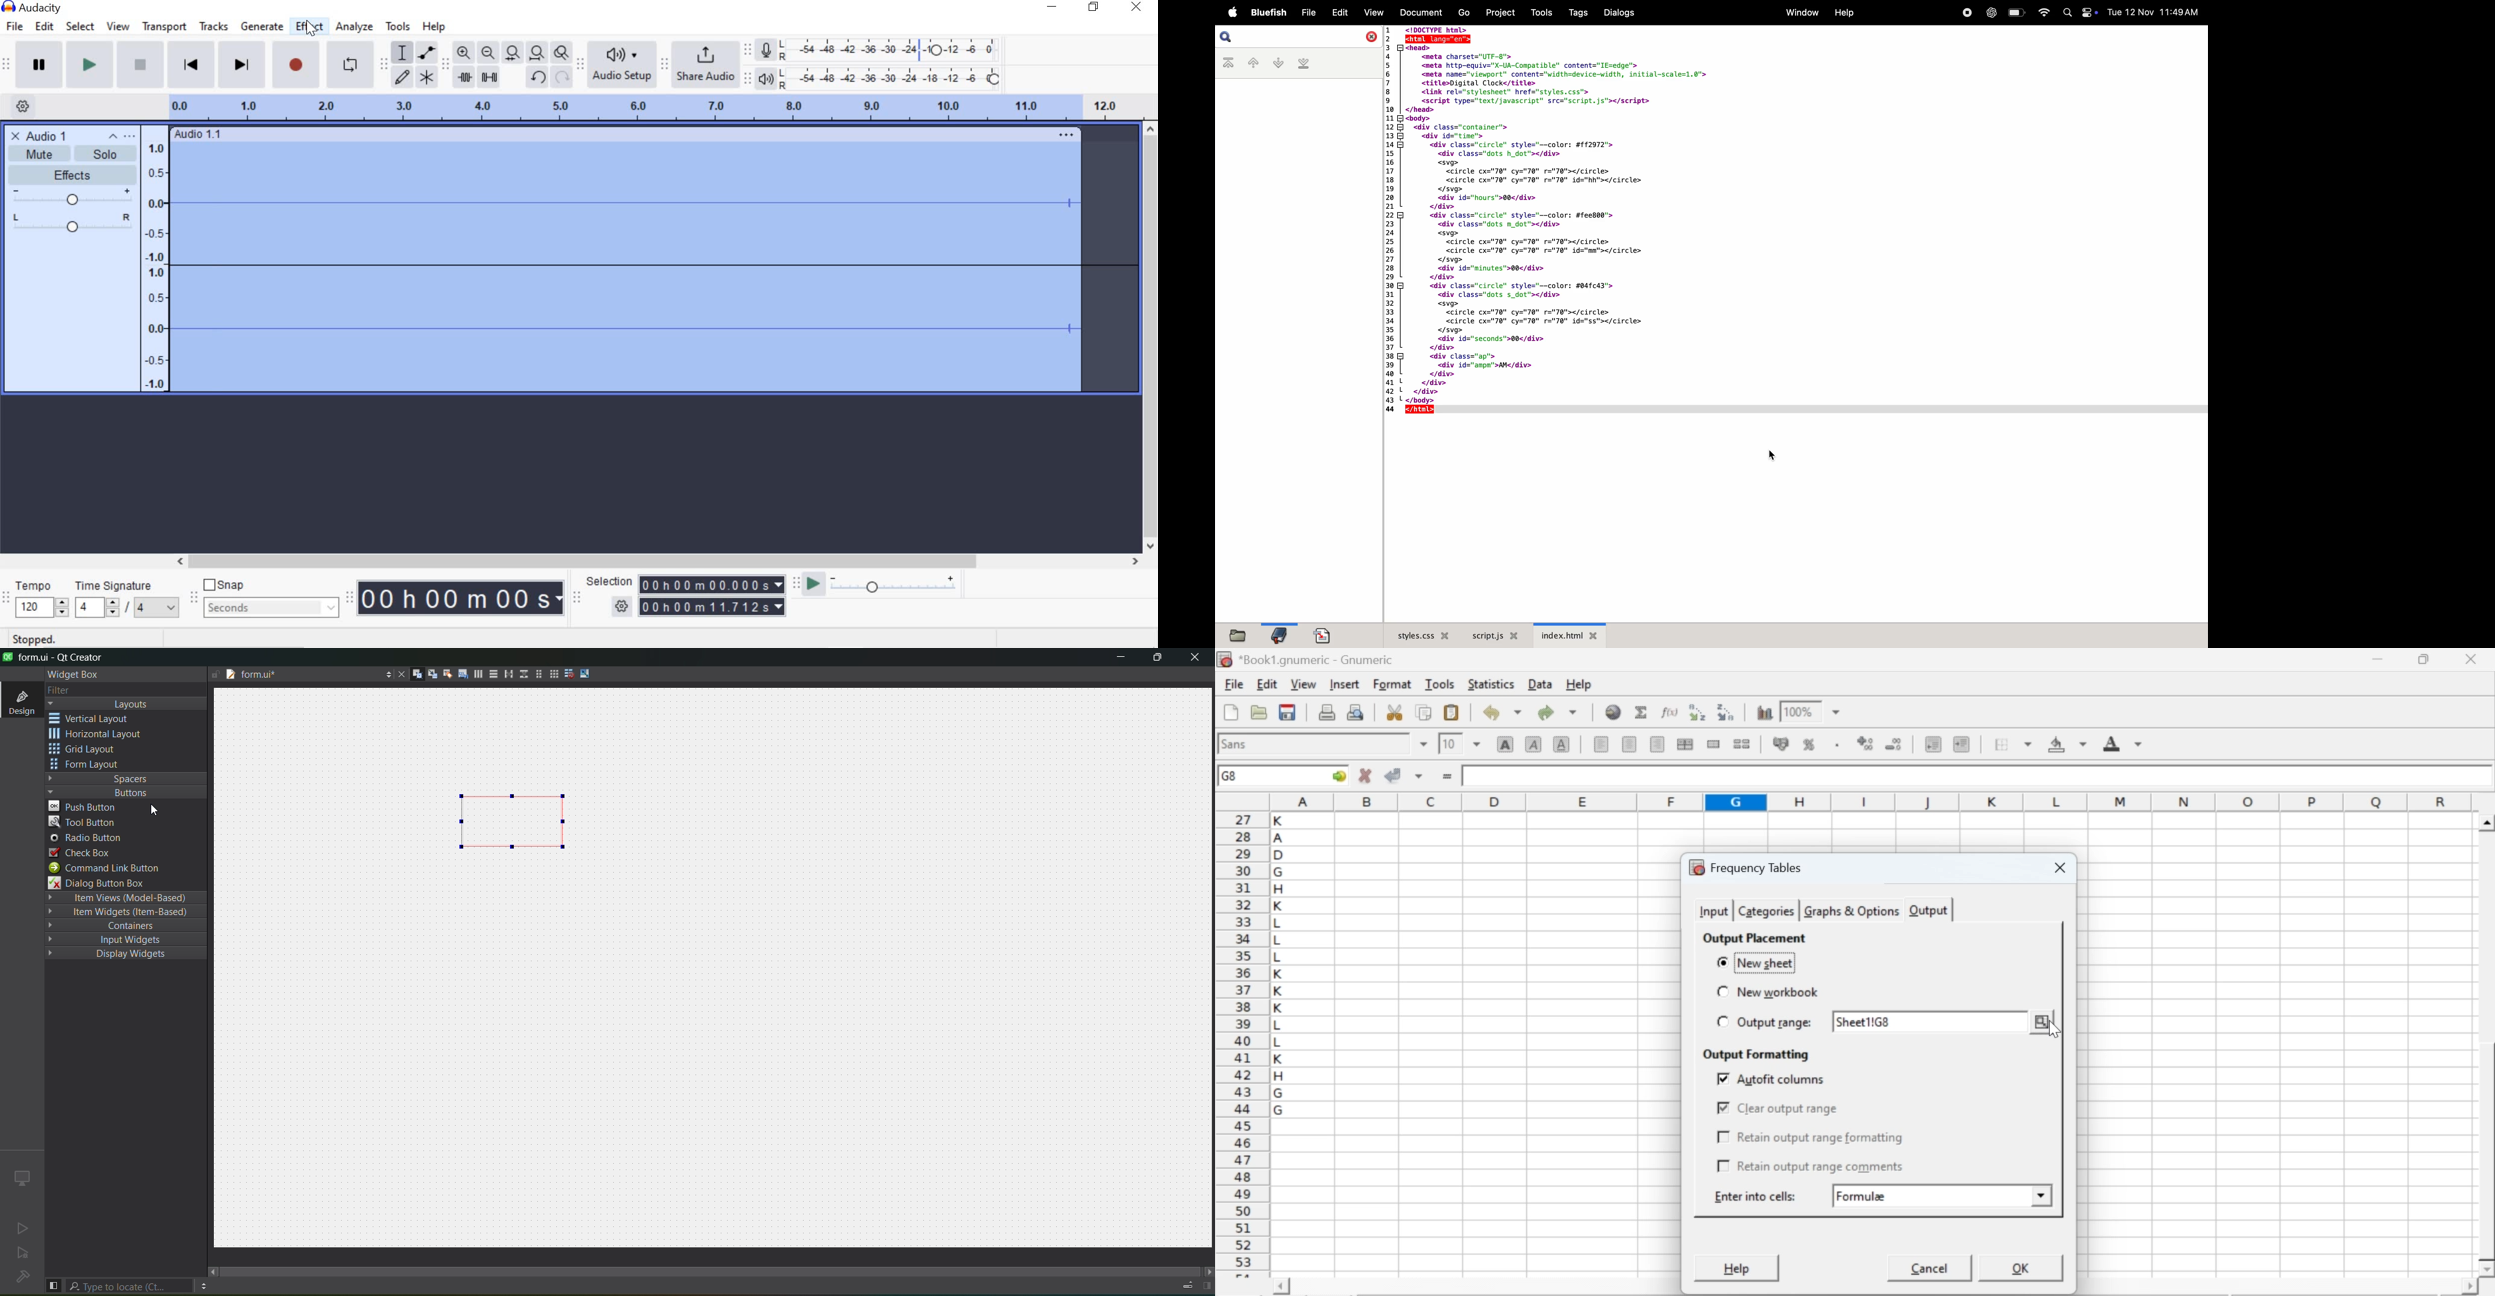 This screenshot has width=2520, height=1316. What do you see at coordinates (1477, 743) in the screenshot?
I see `drop down` at bounding box center [1477, 743].